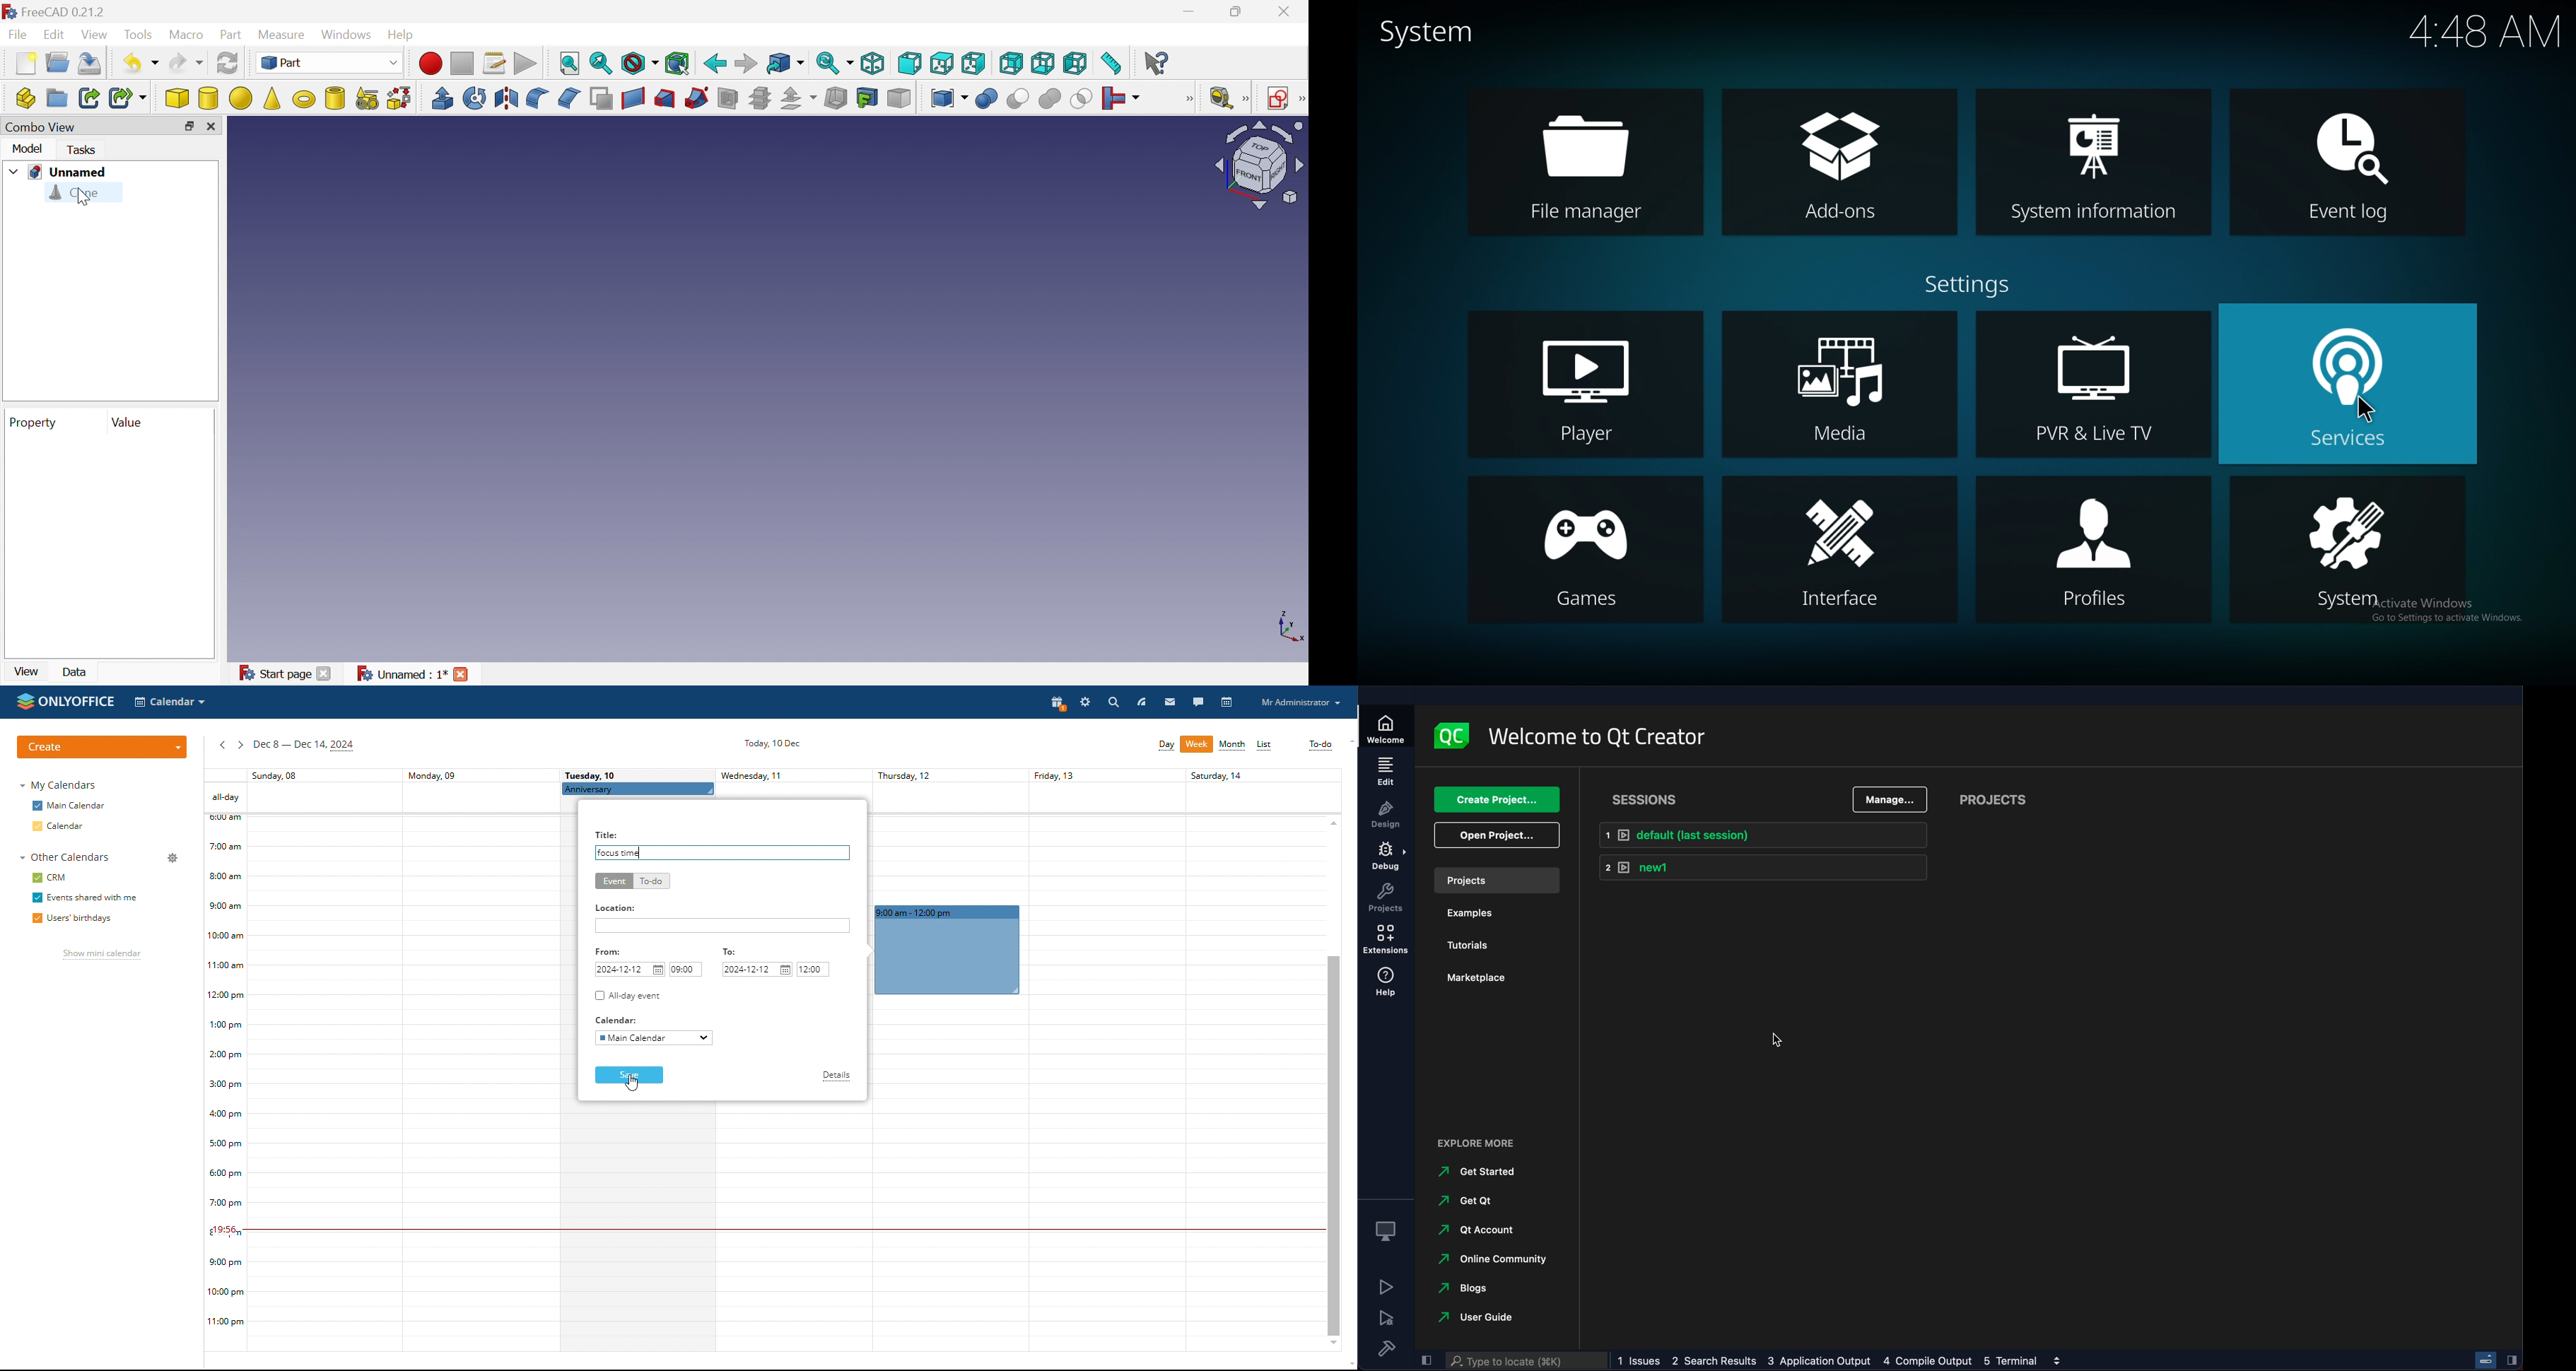 The height and width of the screenshot is (1372, 2576). What do you see at coordinates (1758, 838) in the screenshot?
I see `default` at bounding box center [1758, 838].